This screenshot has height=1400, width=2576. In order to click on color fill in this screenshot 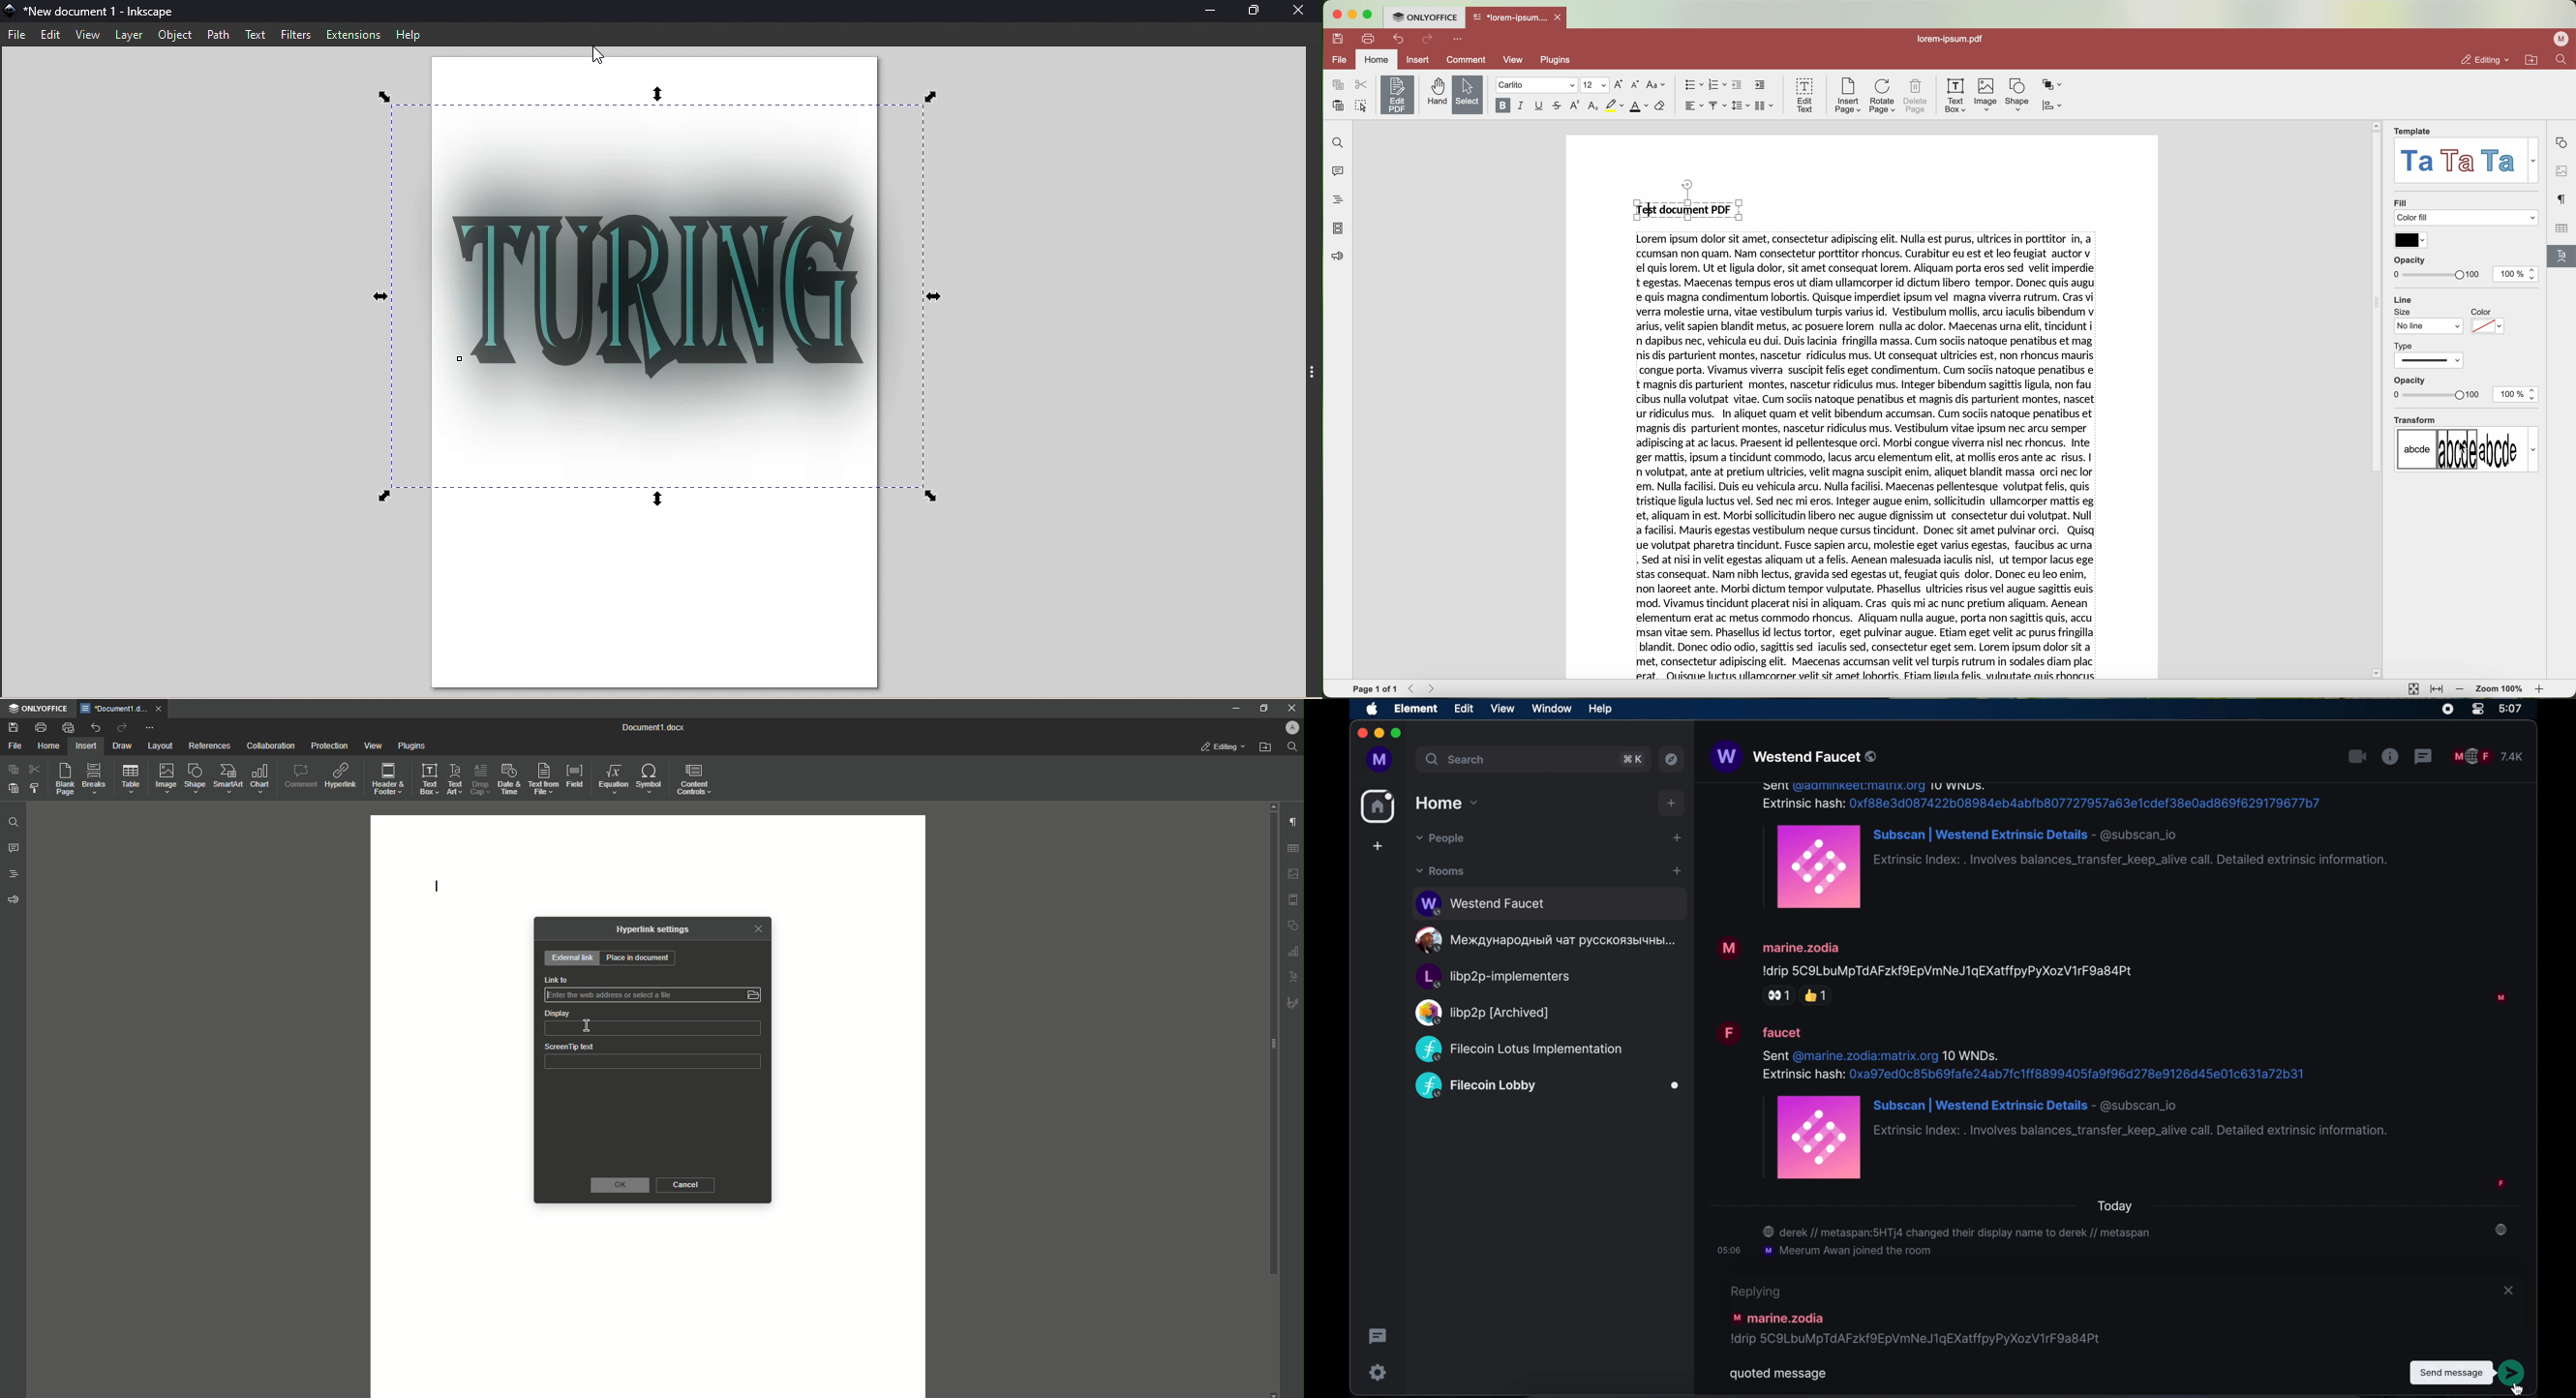, I will do `click(2469, 219)`.